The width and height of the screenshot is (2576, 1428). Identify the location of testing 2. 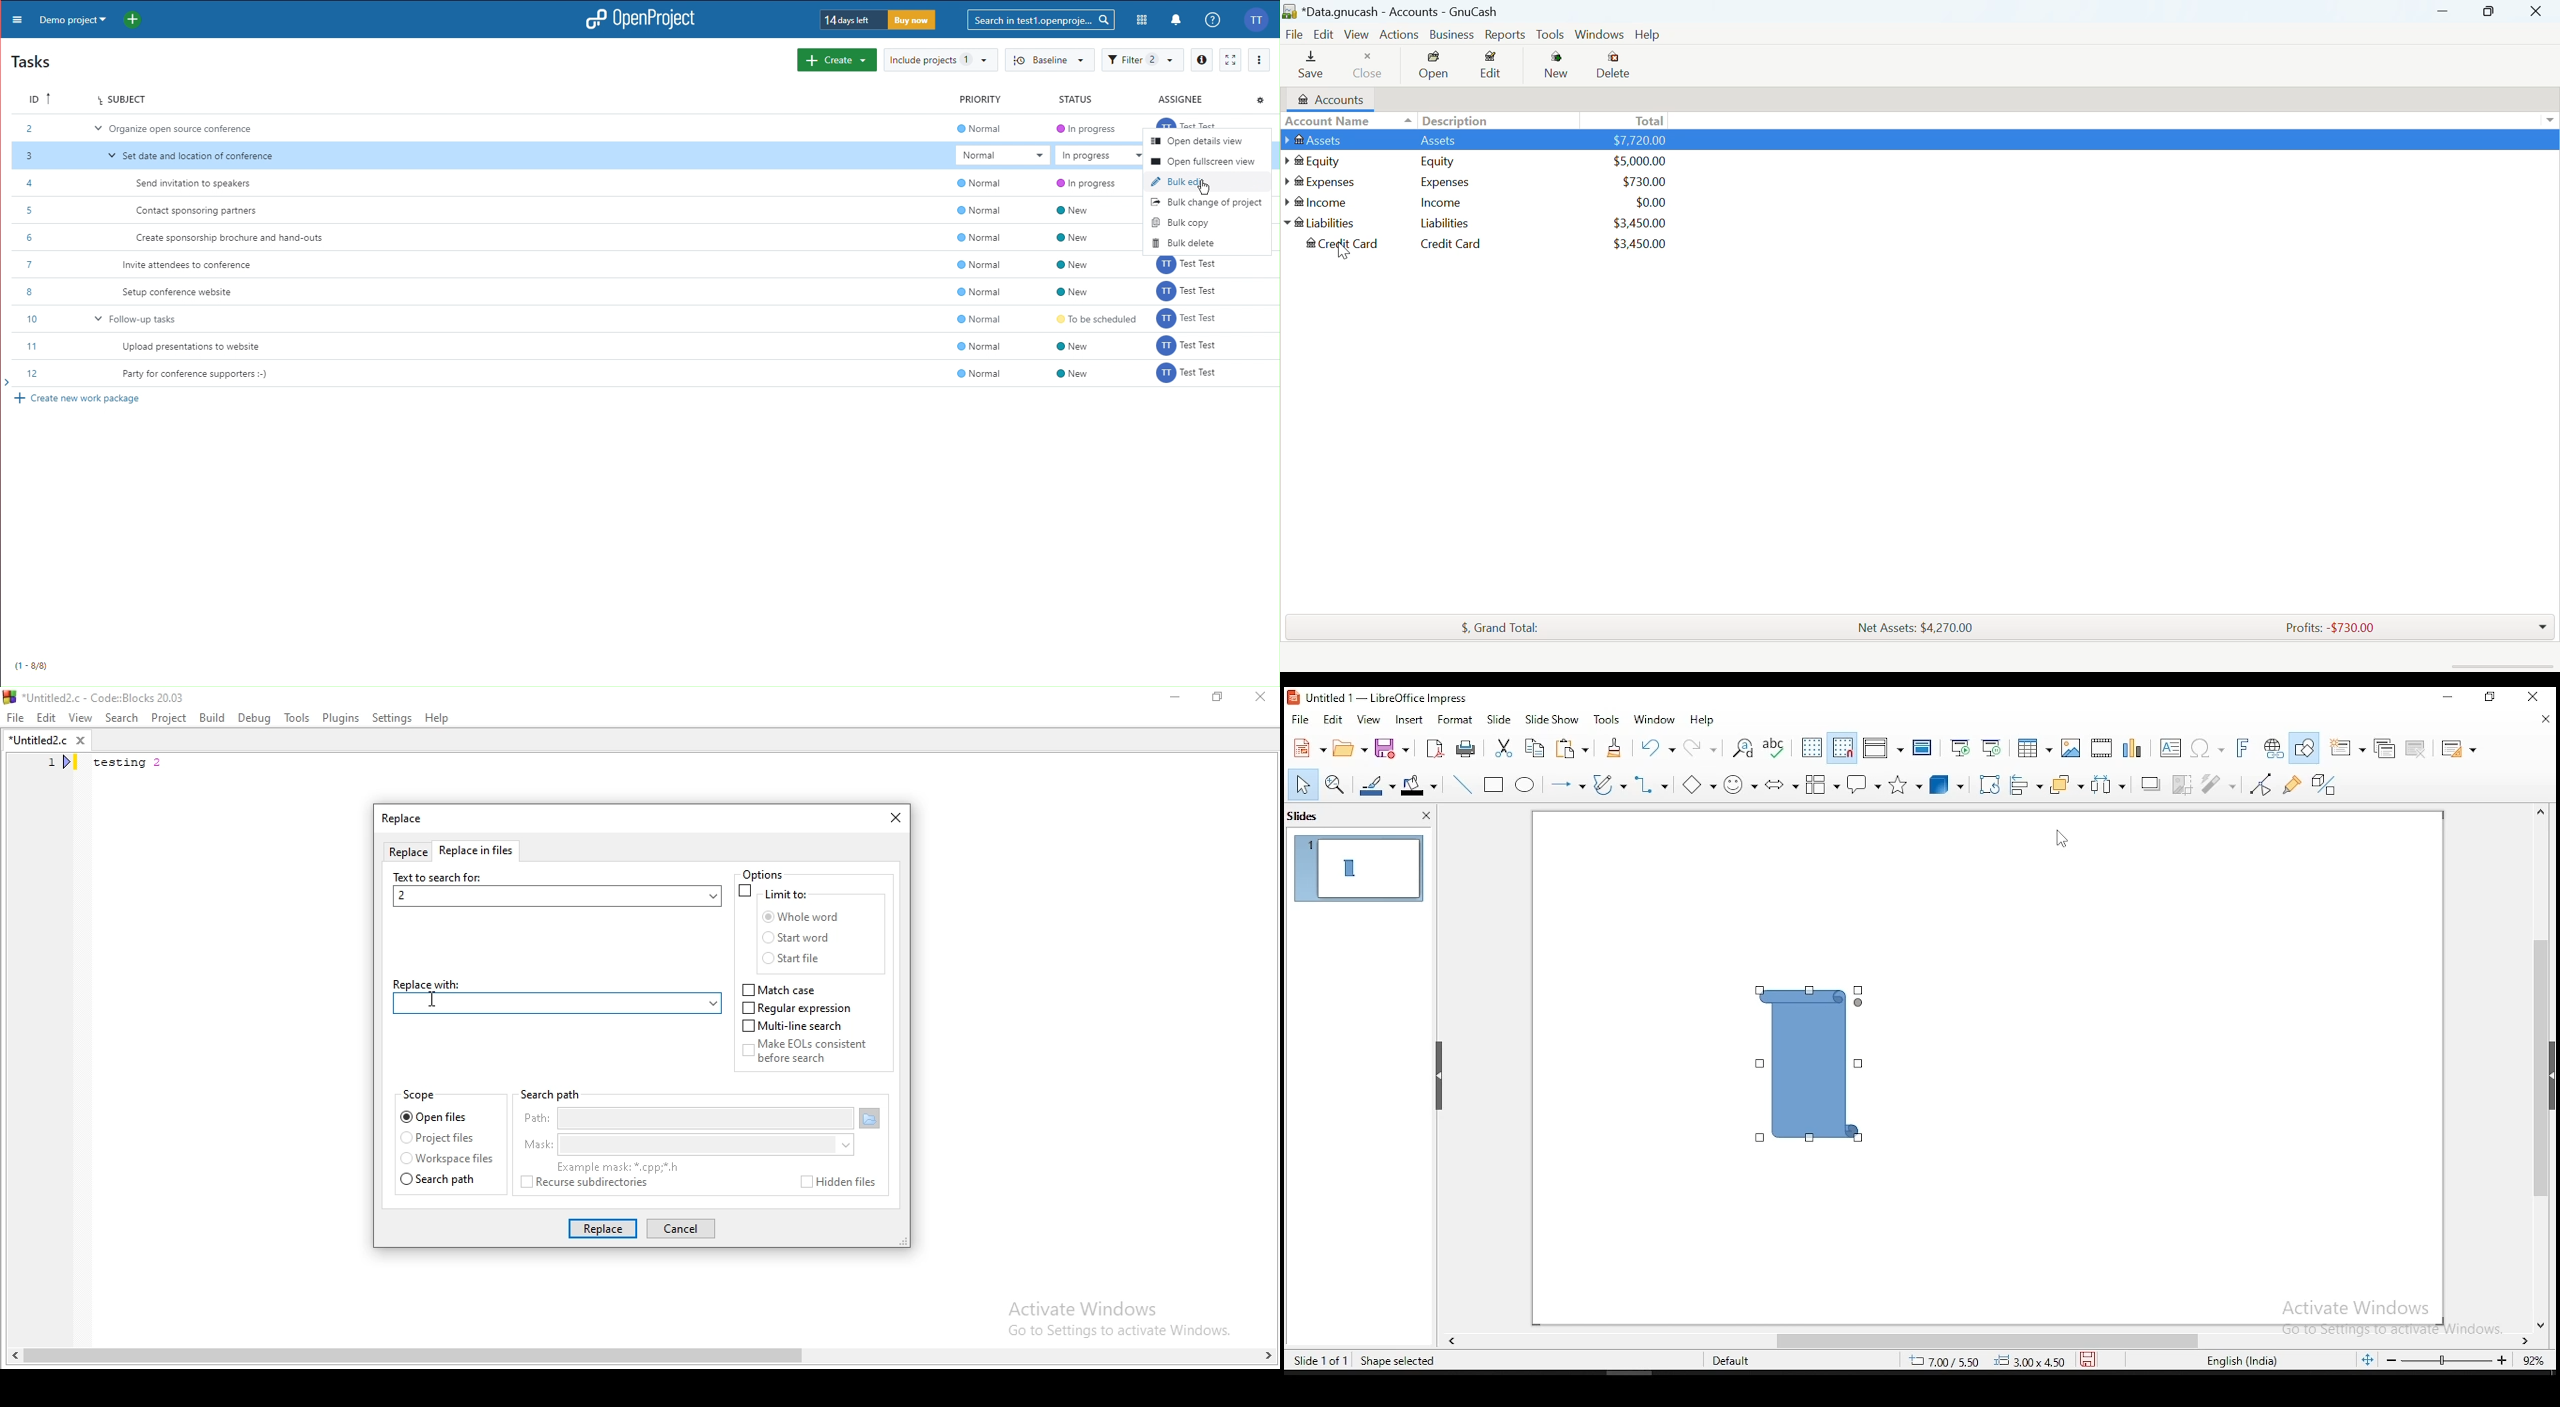
(132, 765).